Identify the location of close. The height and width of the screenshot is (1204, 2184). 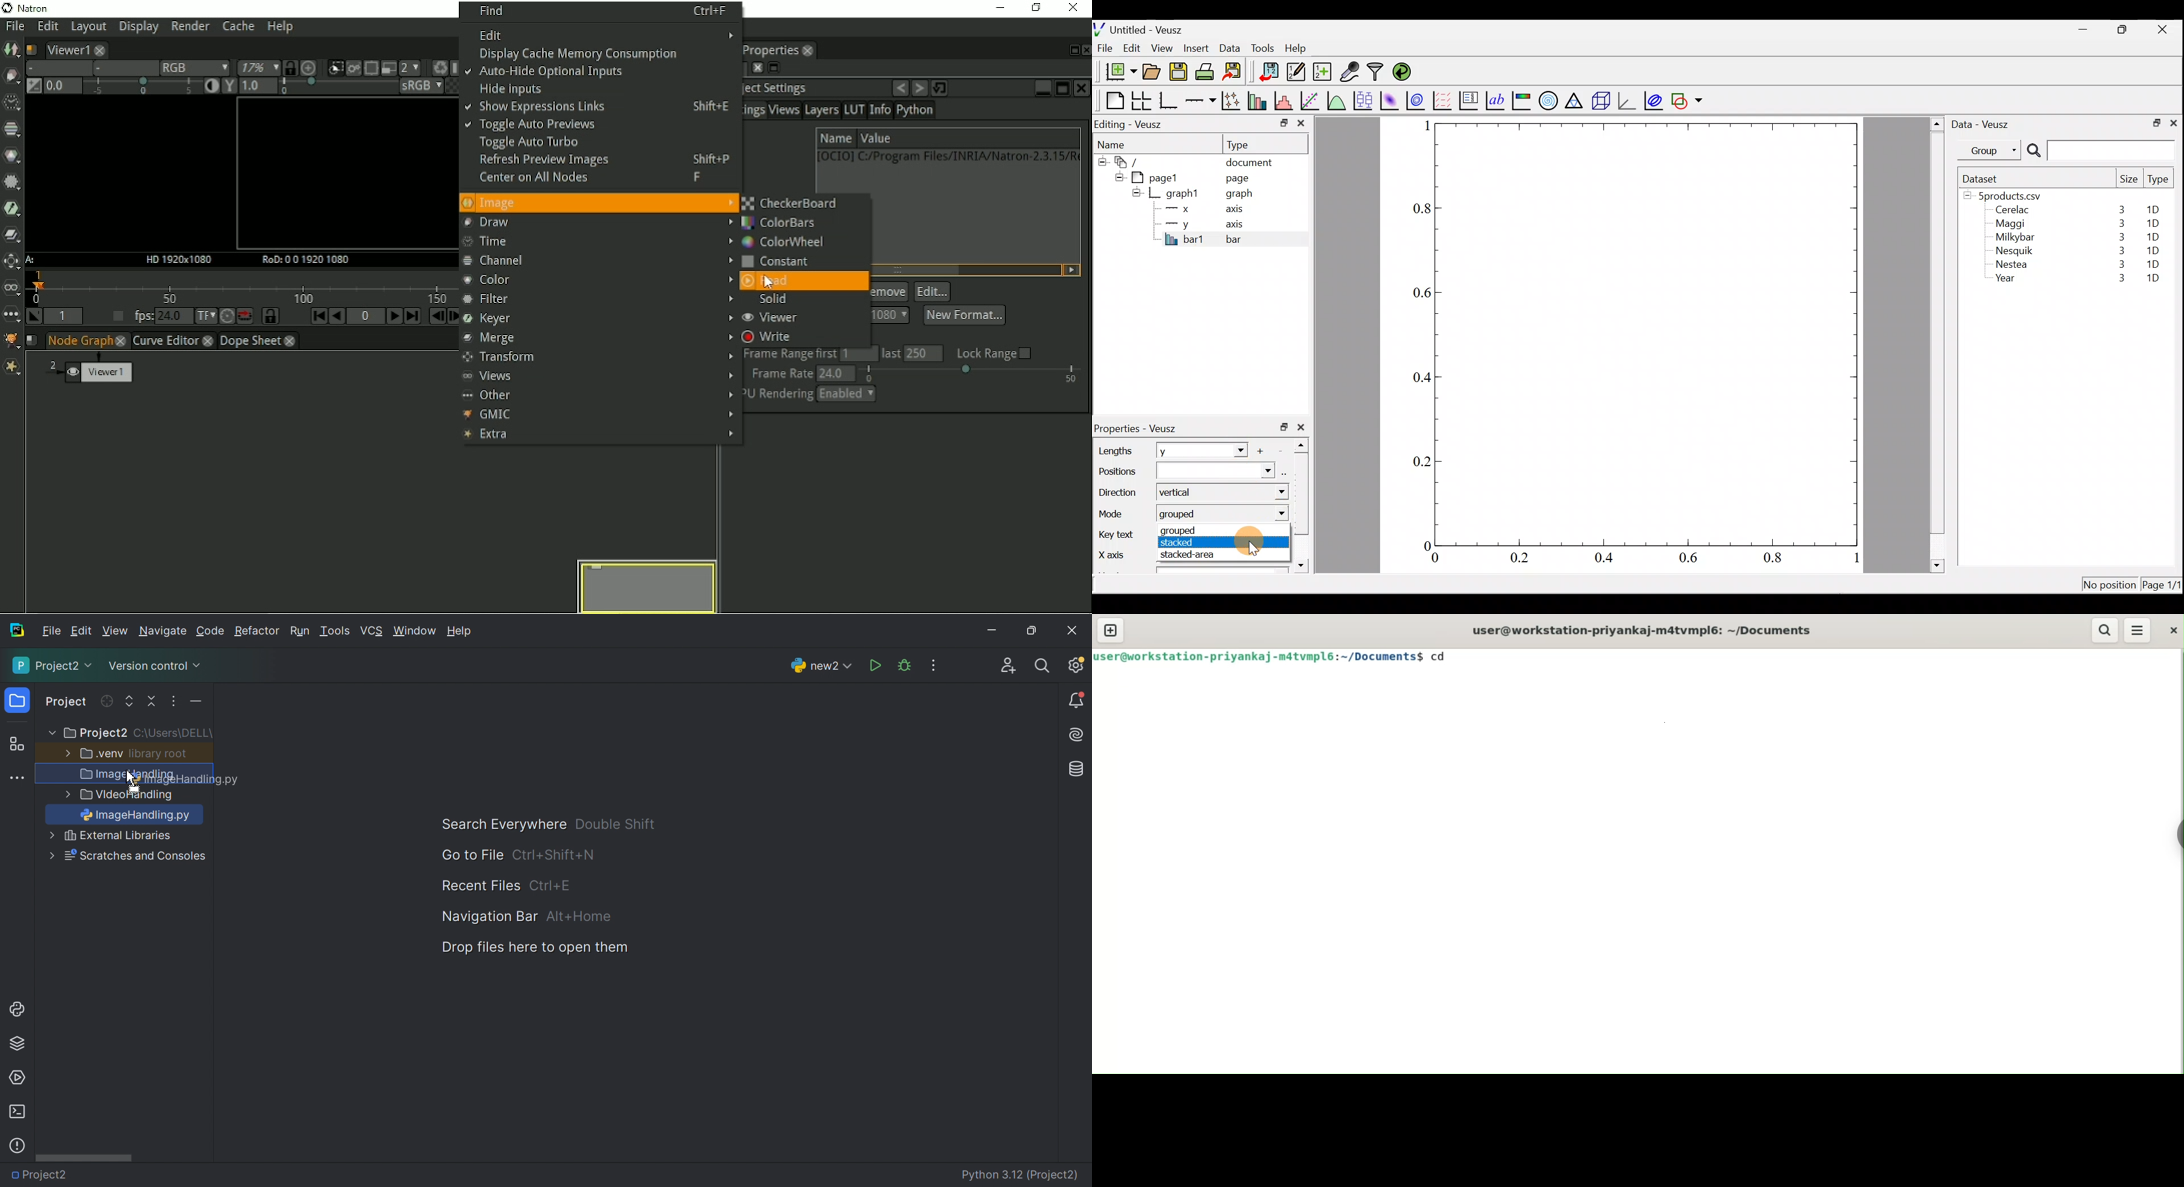
(1303, 427).